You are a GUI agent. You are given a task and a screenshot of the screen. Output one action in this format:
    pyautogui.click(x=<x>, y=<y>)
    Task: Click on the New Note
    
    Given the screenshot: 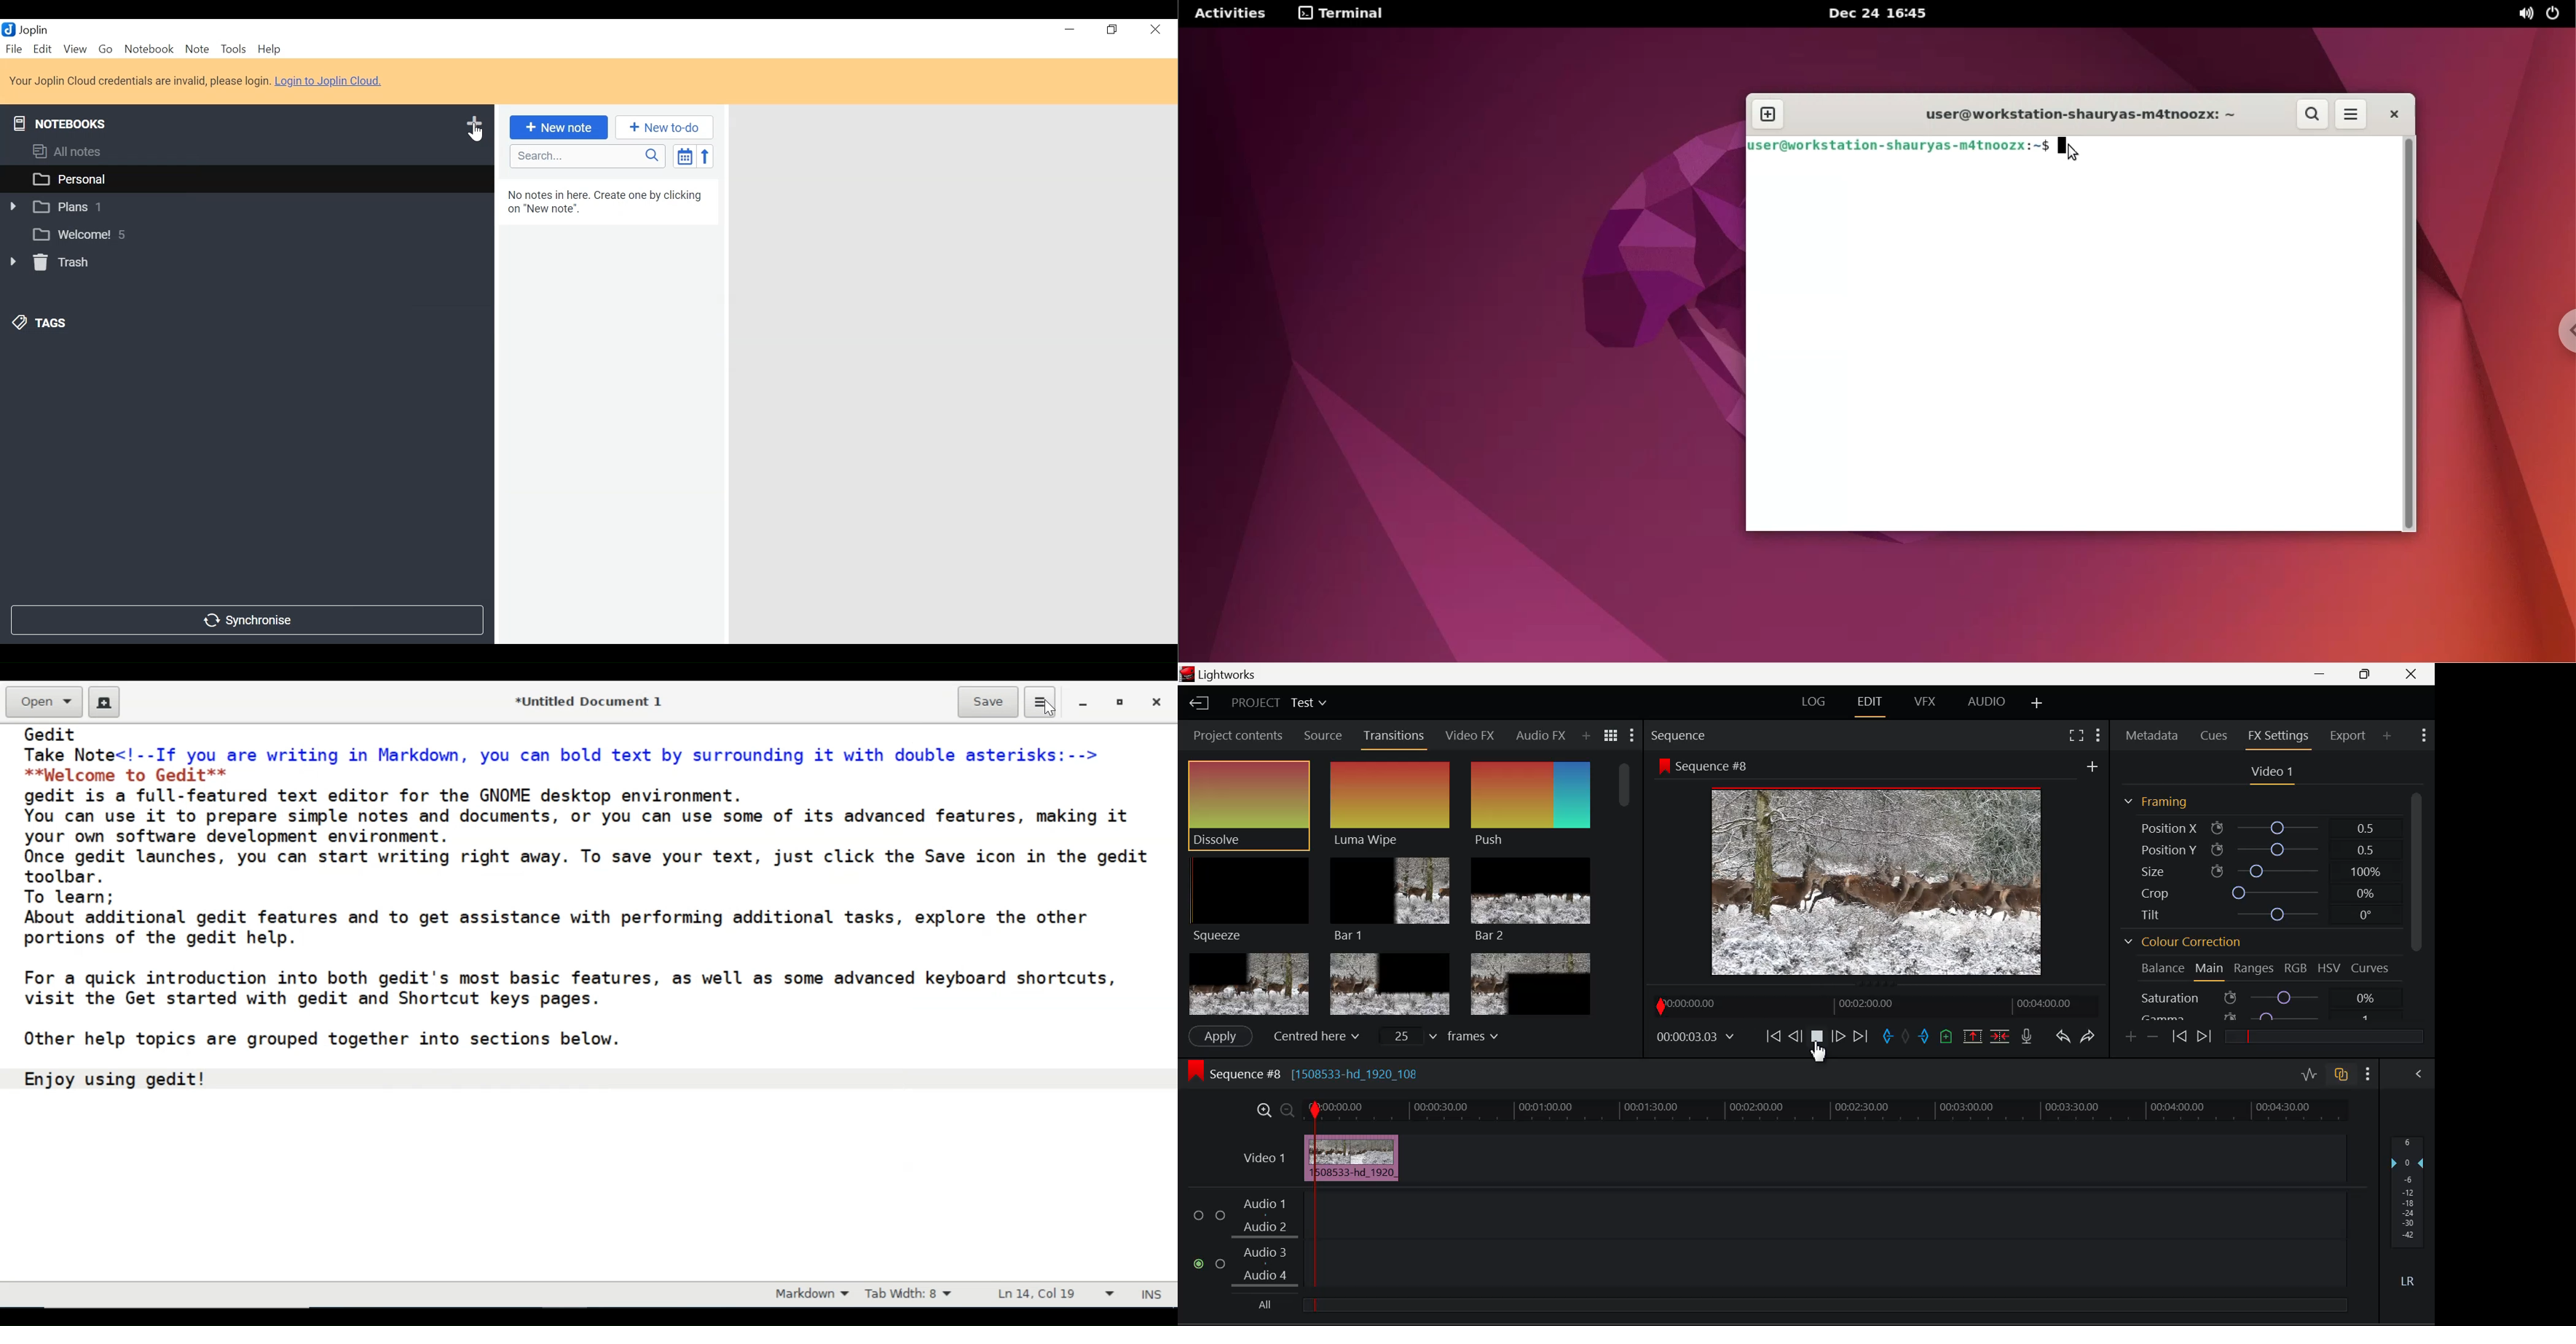 What is the action you would take?
    pyautogui.click(x=558, y=127)
    